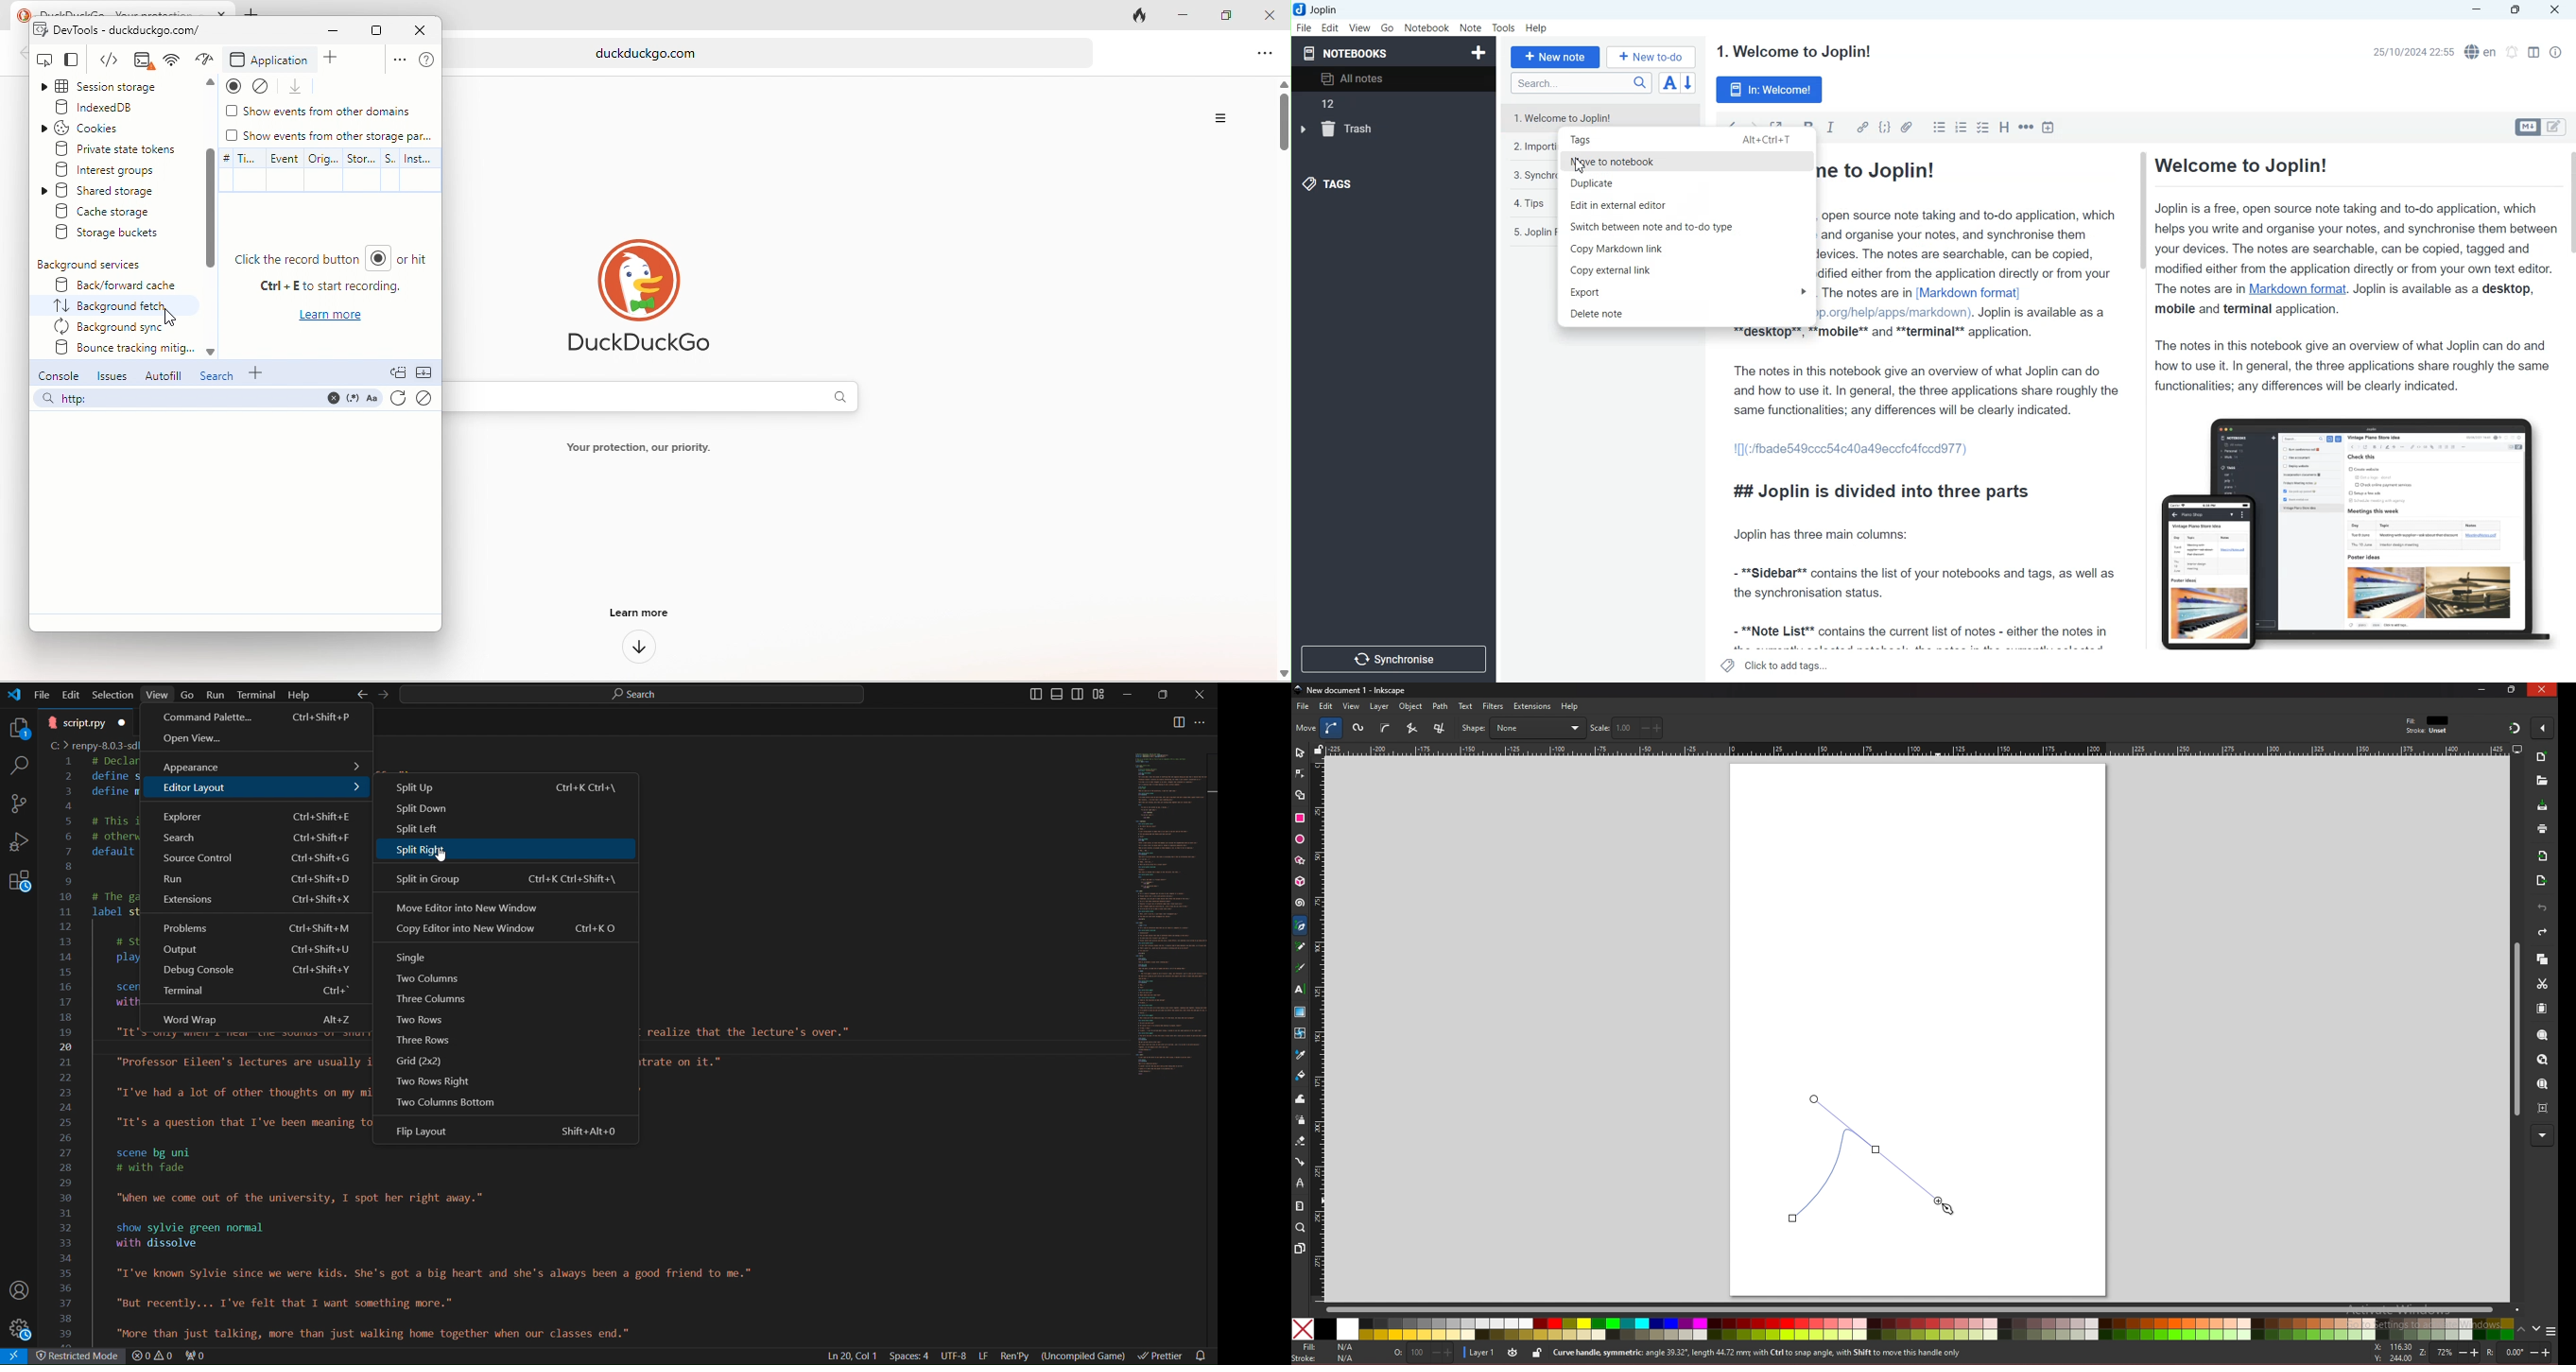  Describe the element at coordinates (116, 147) in the screenshot. I see `private state tokens` at that location.